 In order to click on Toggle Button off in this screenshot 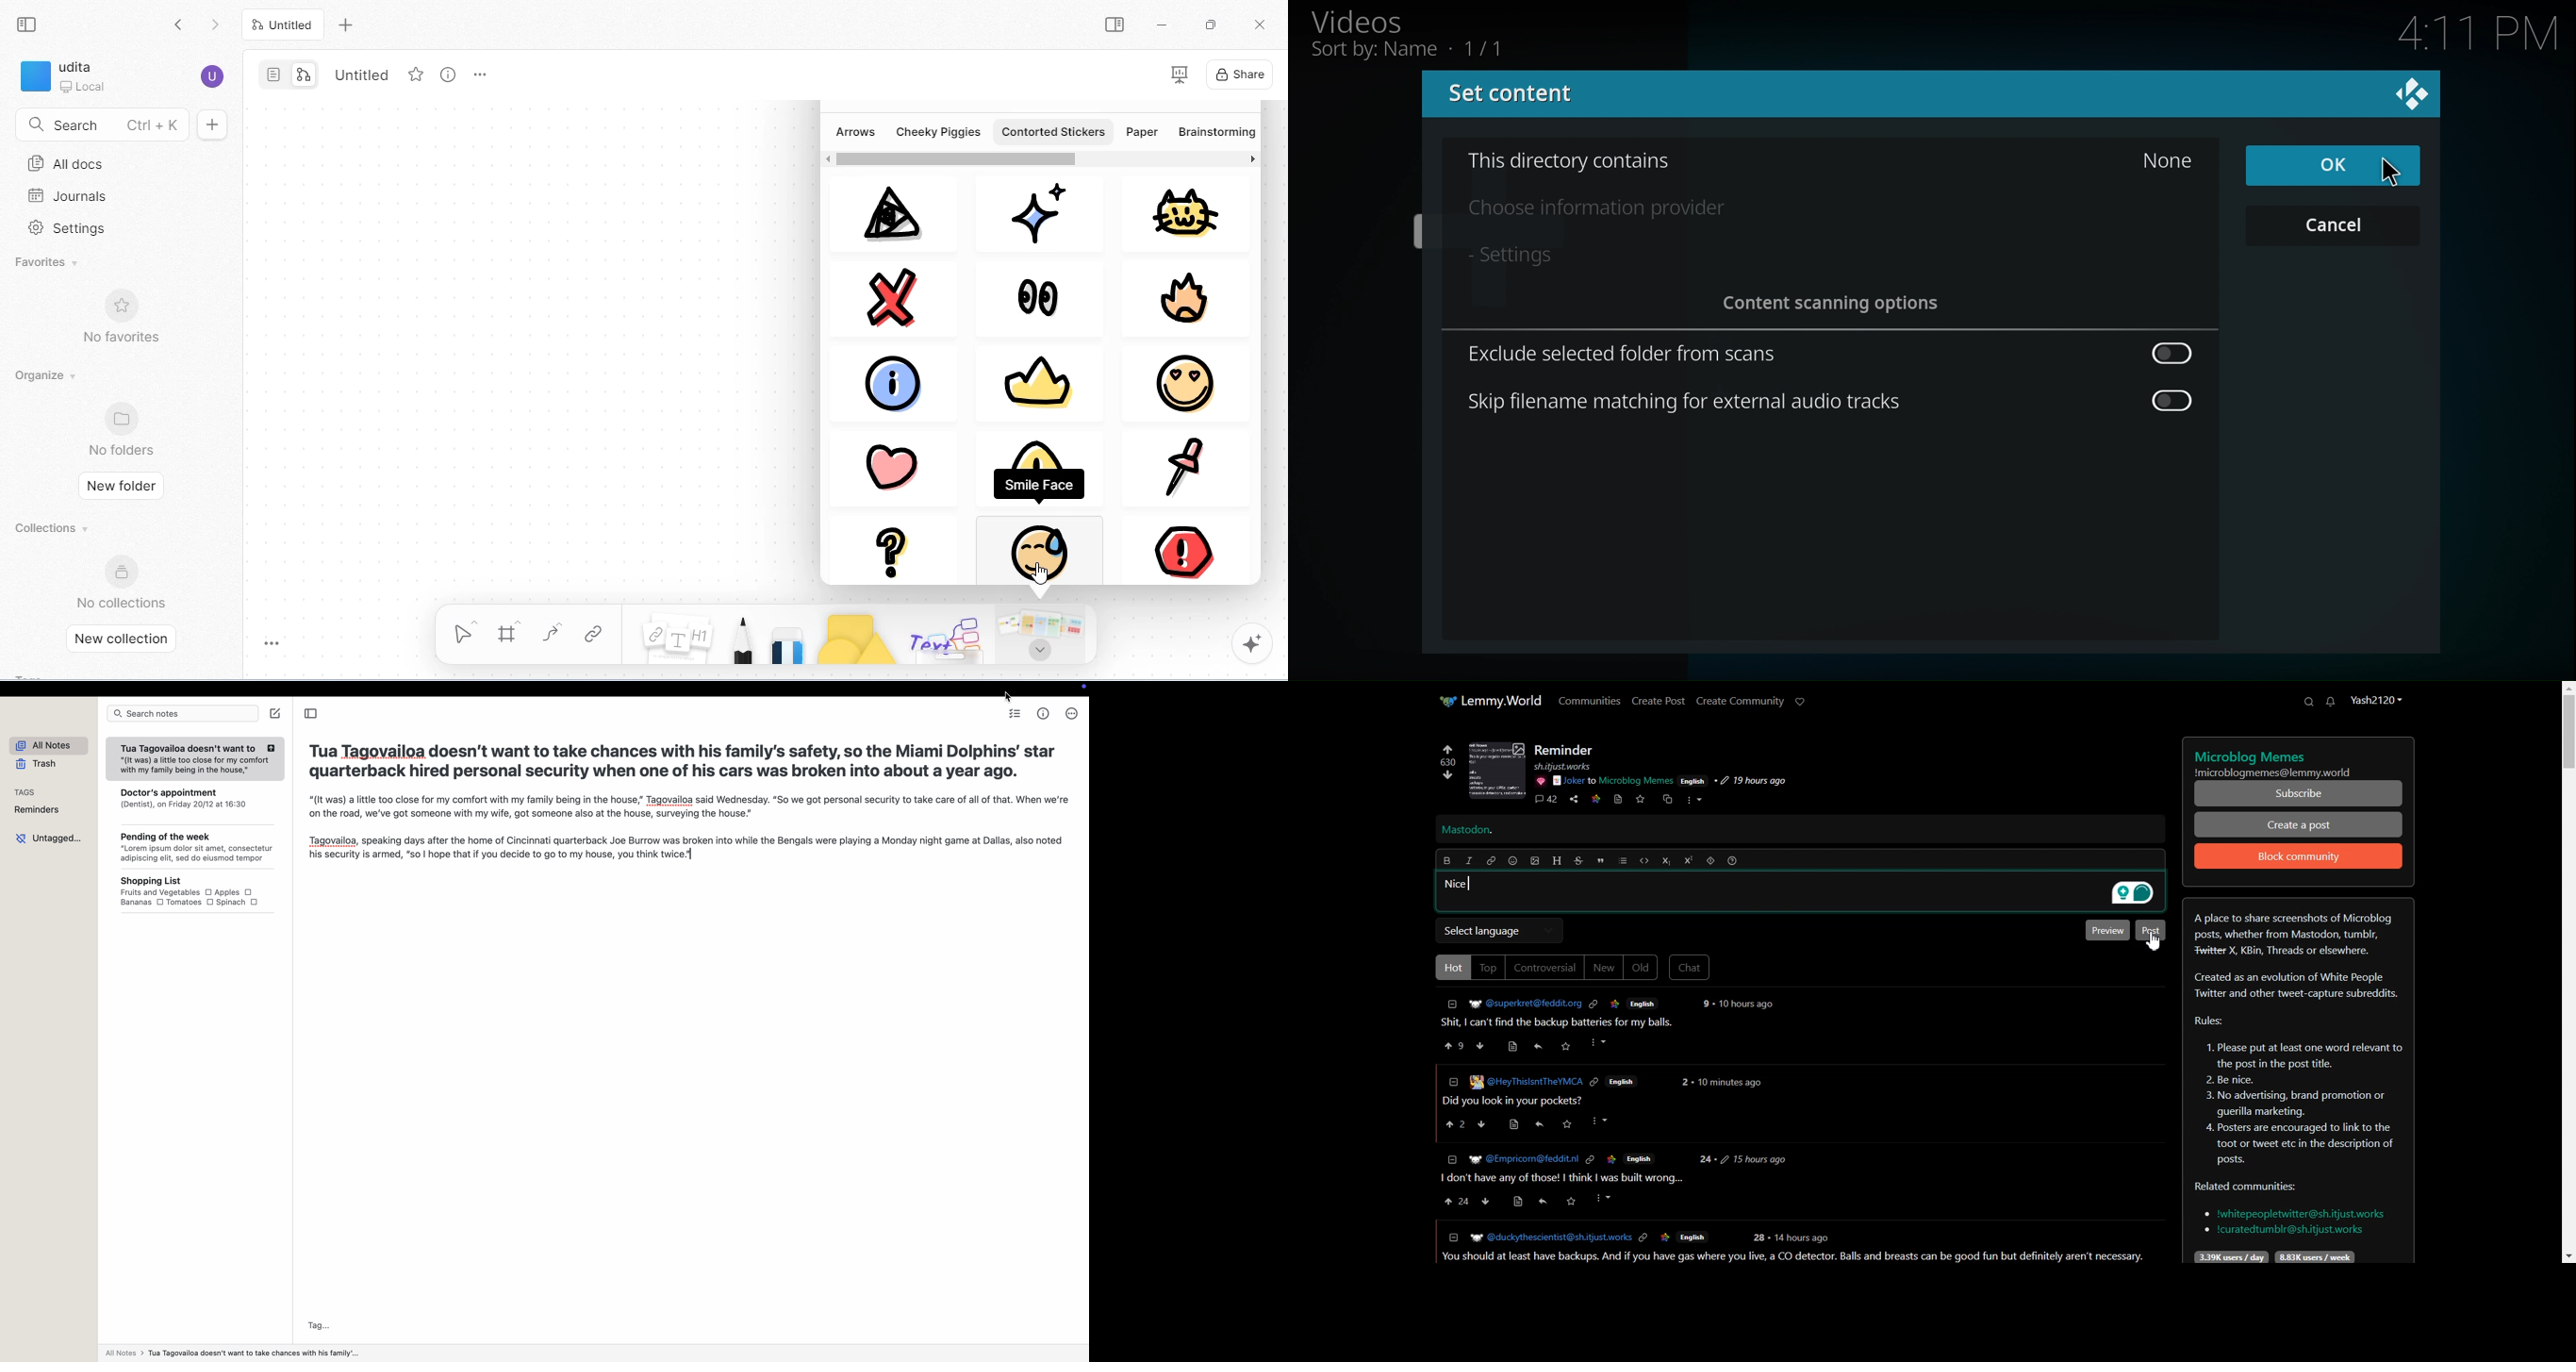, I will do `click(2168, 353)`.